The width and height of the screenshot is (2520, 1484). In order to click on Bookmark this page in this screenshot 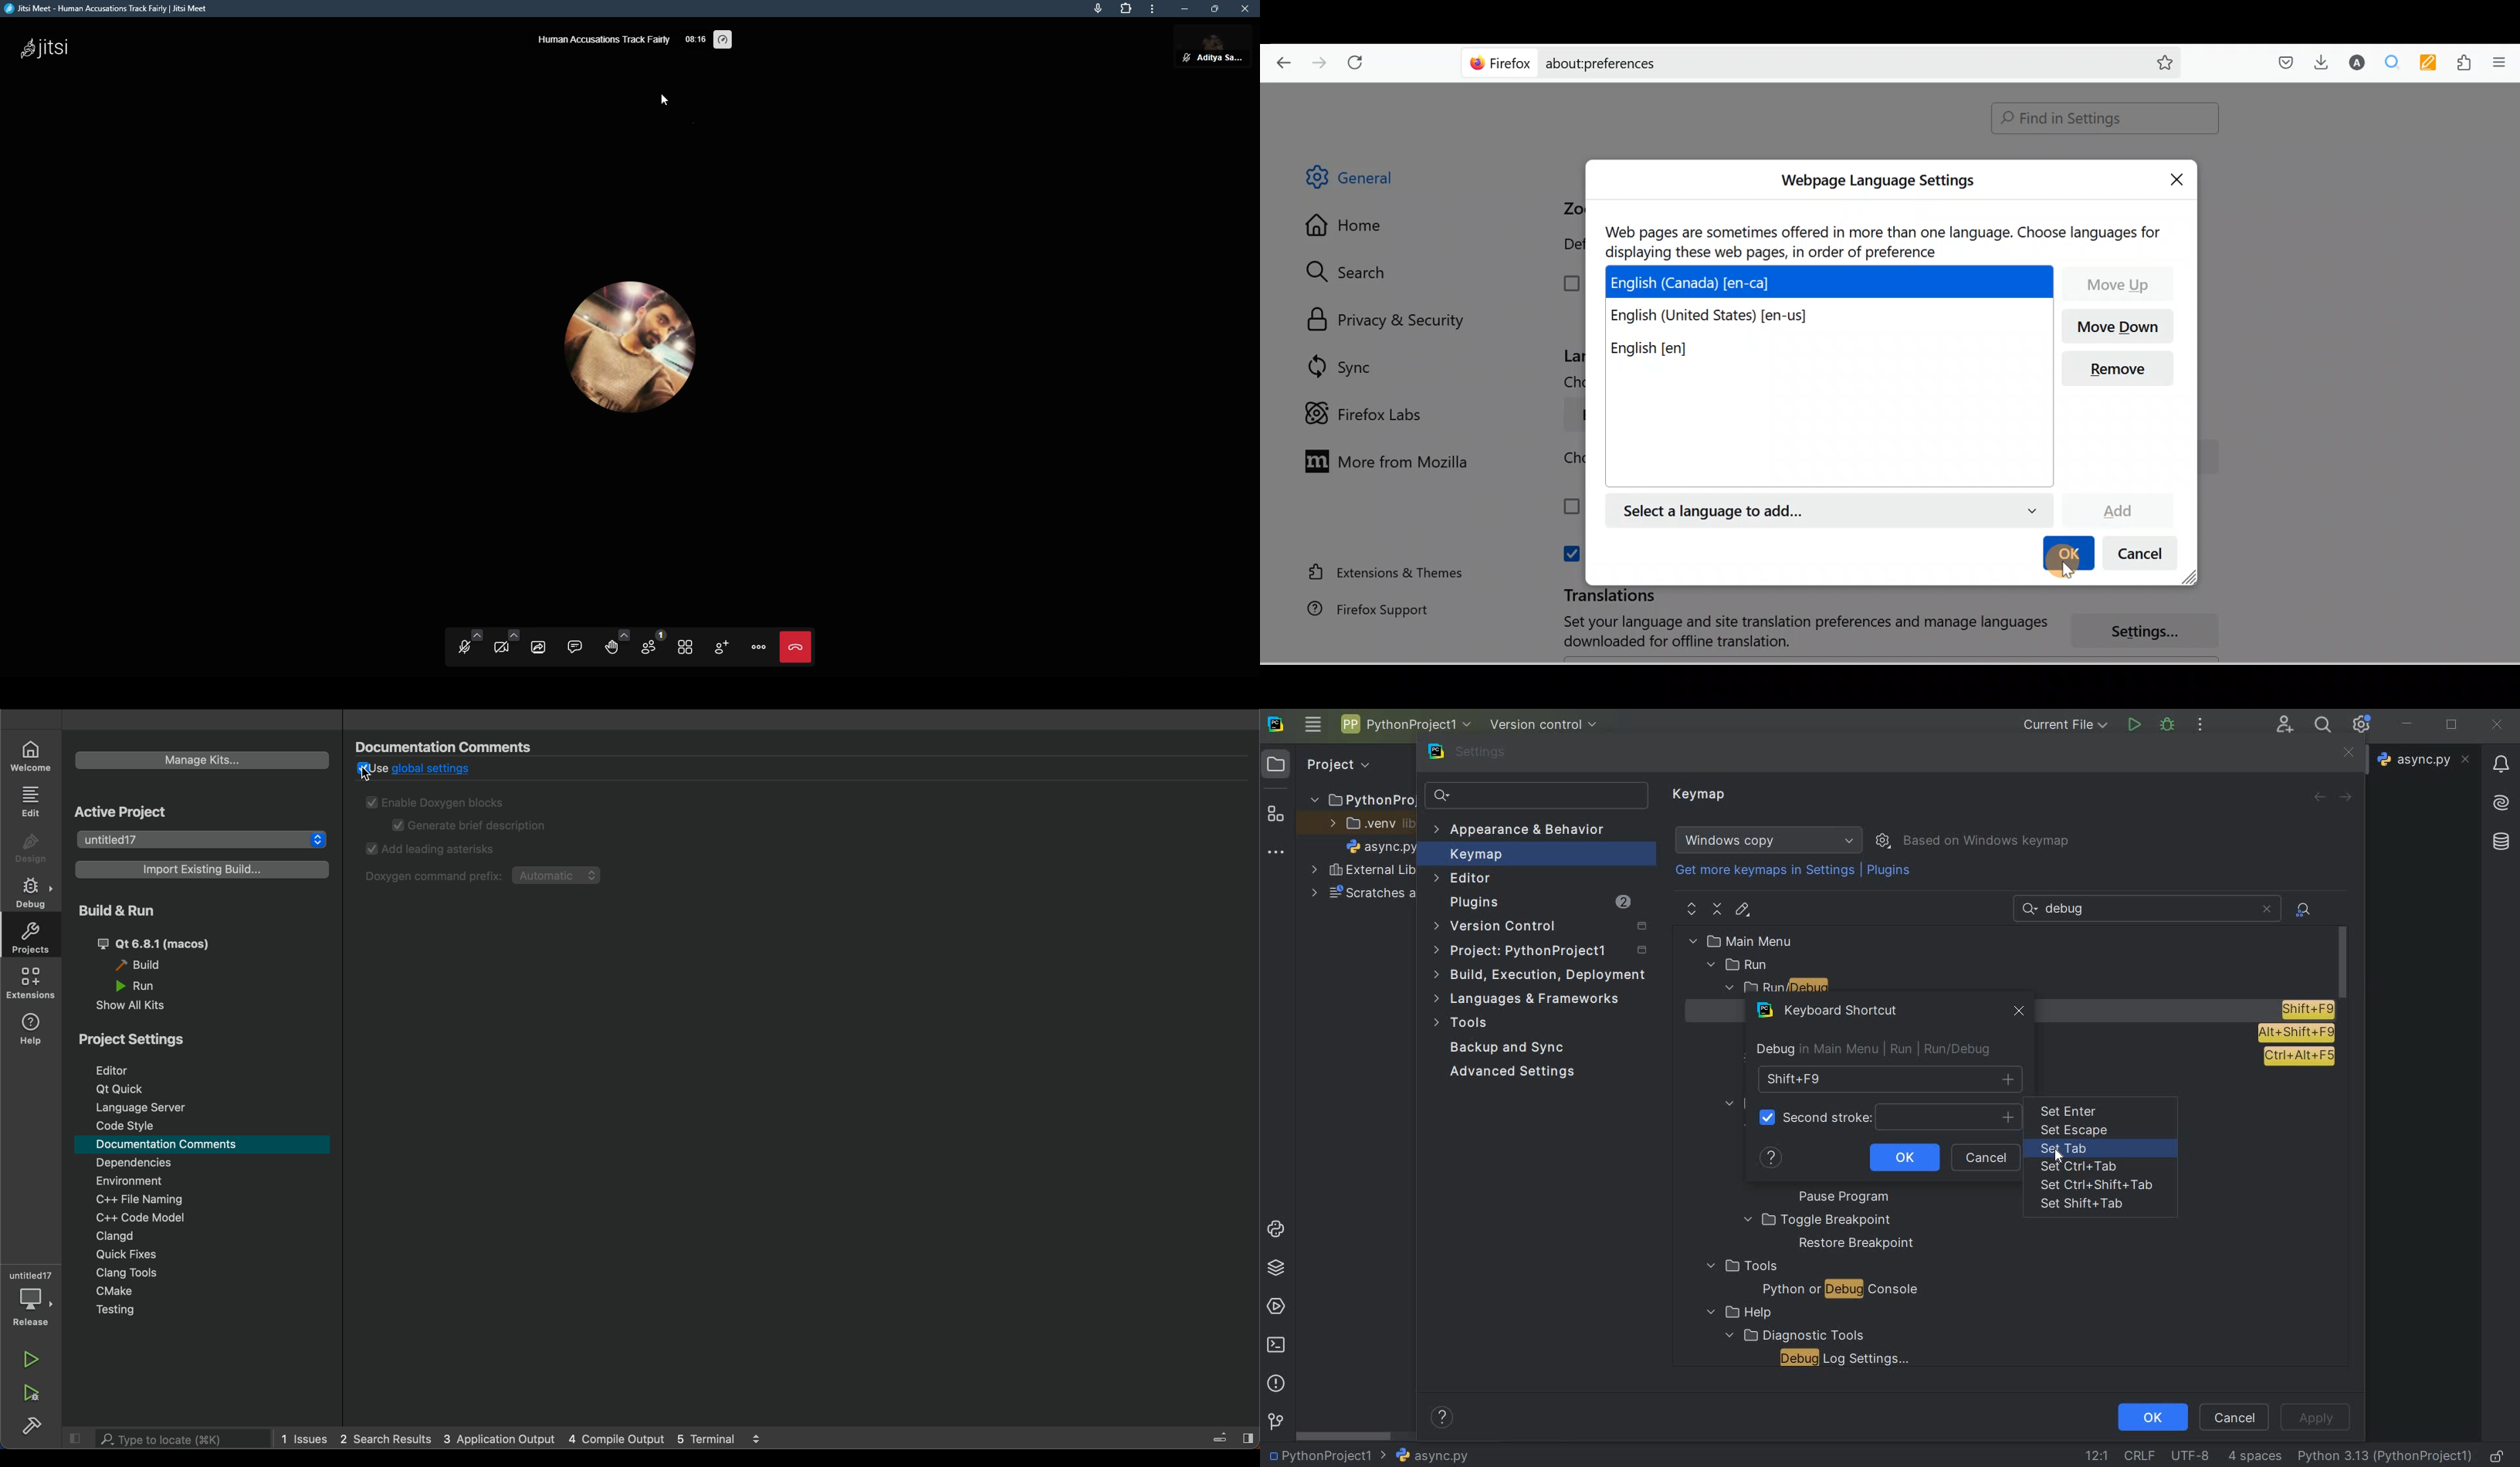, I will do `click(2154, 62)`.